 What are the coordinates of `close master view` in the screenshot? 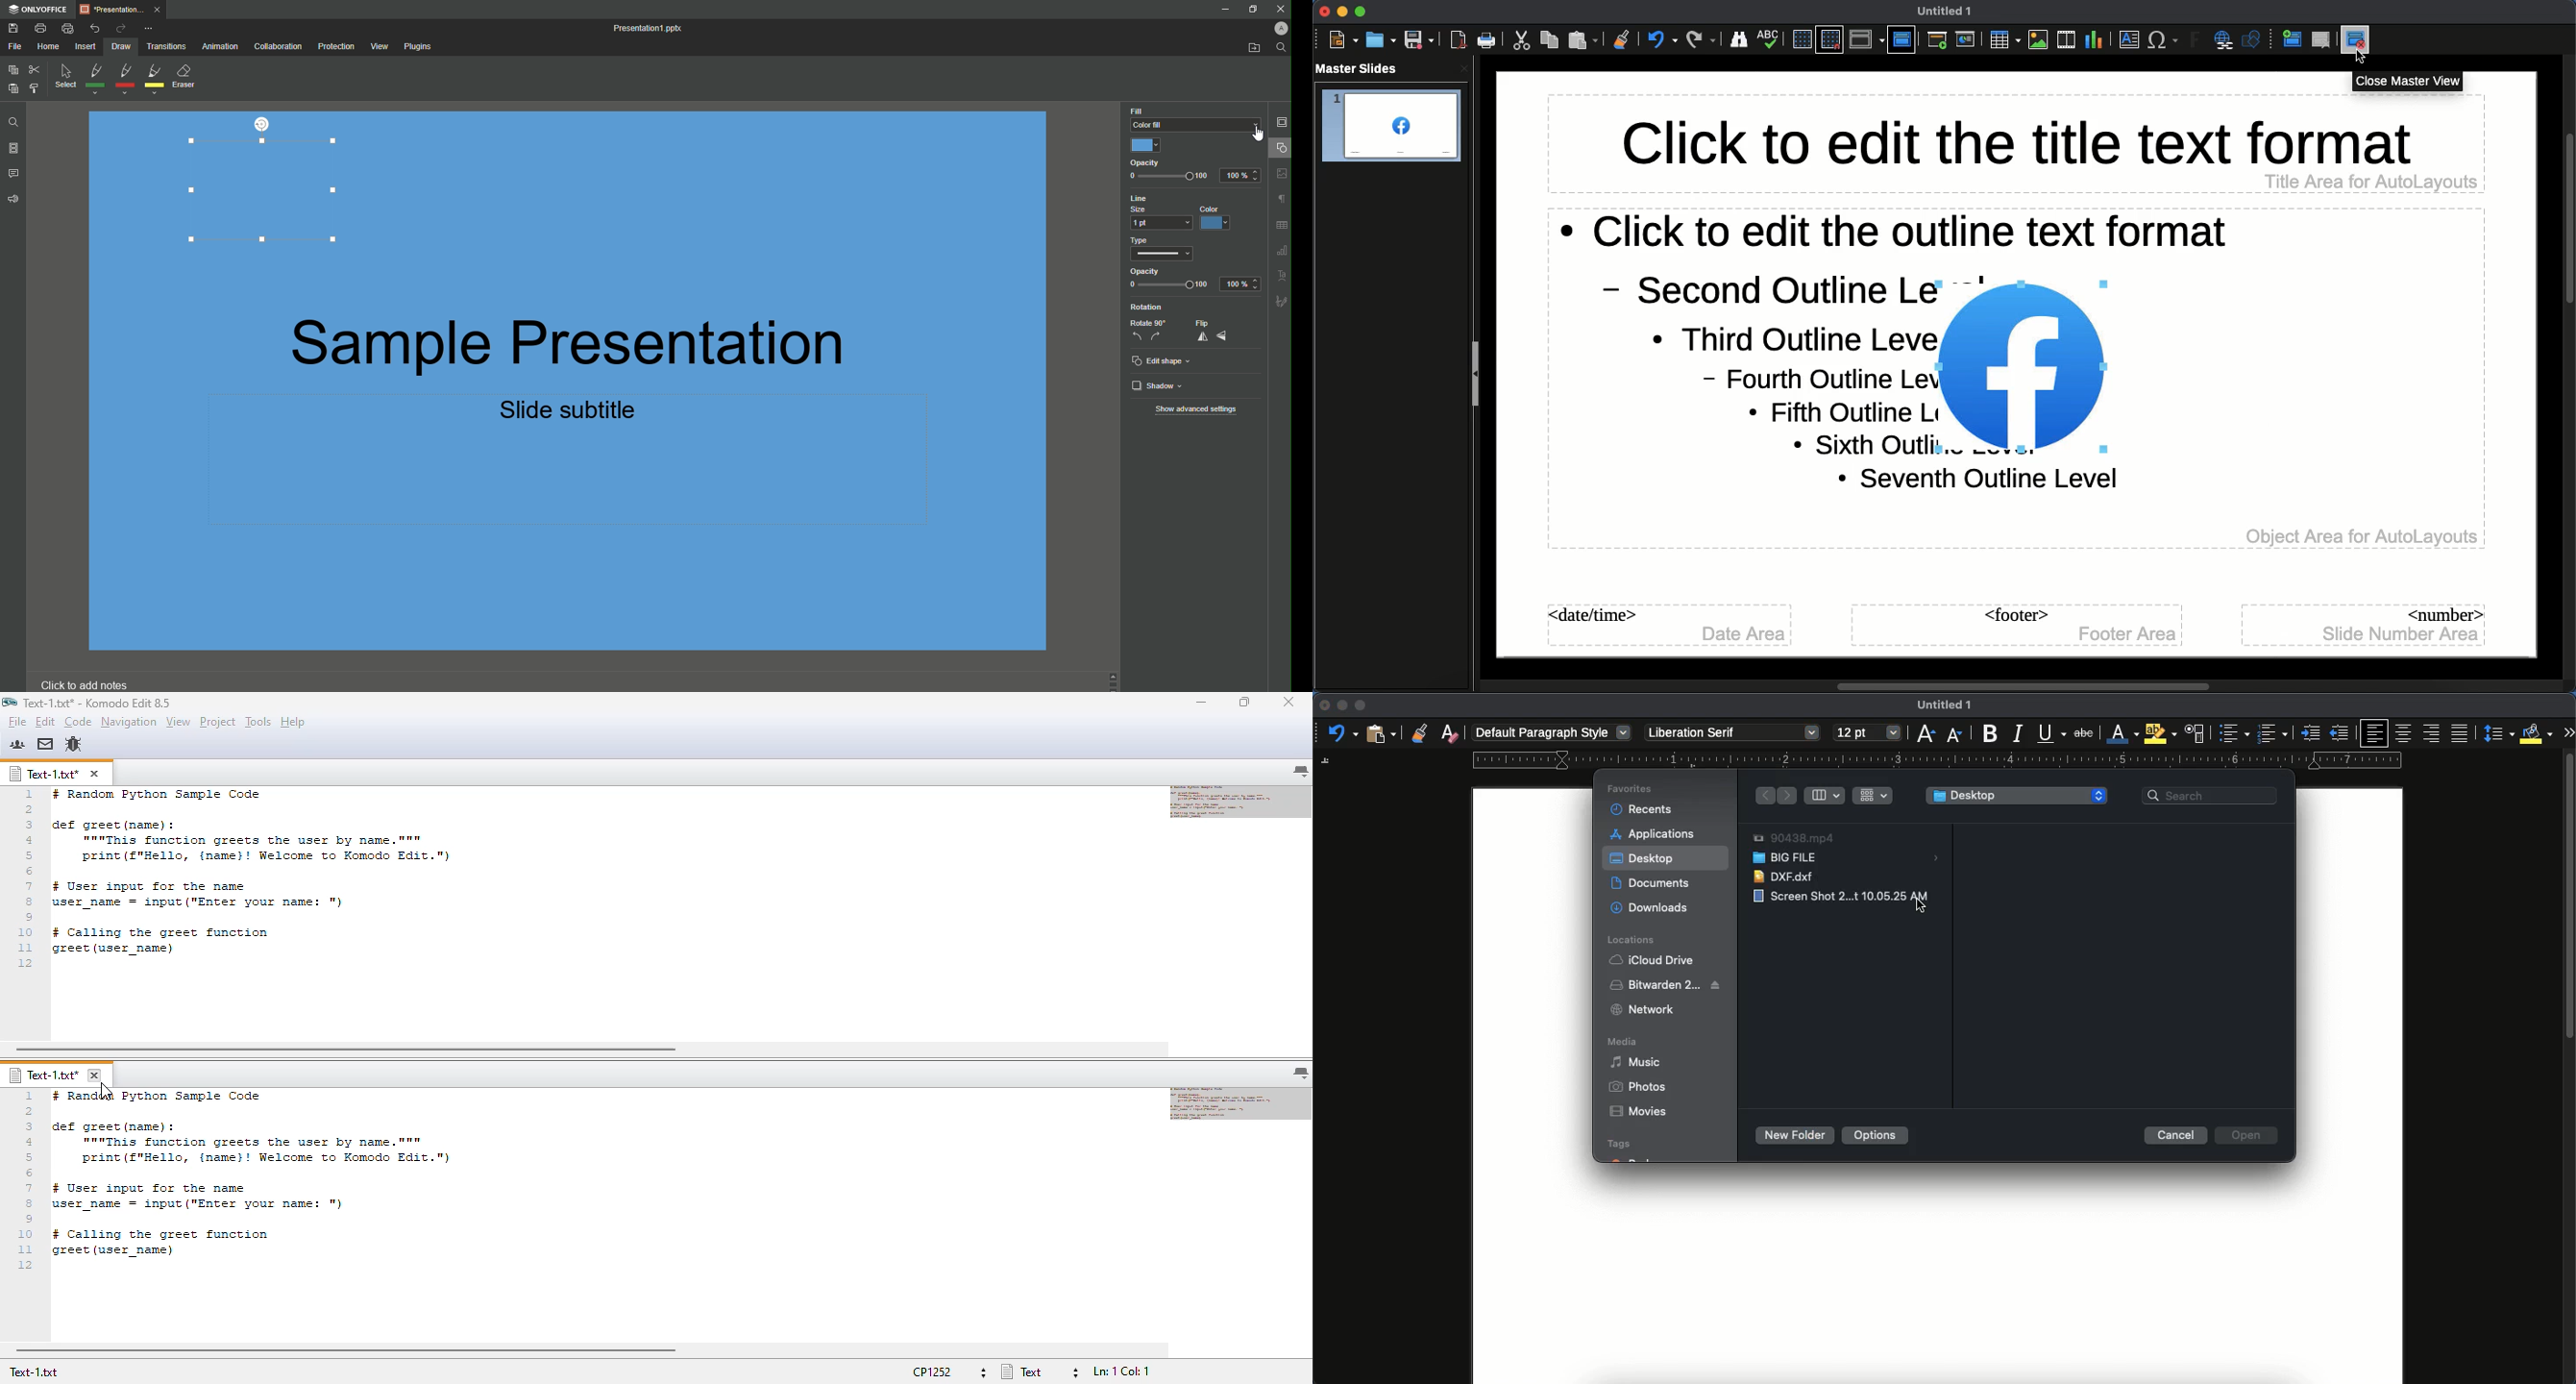 It's located at (2356, 37).